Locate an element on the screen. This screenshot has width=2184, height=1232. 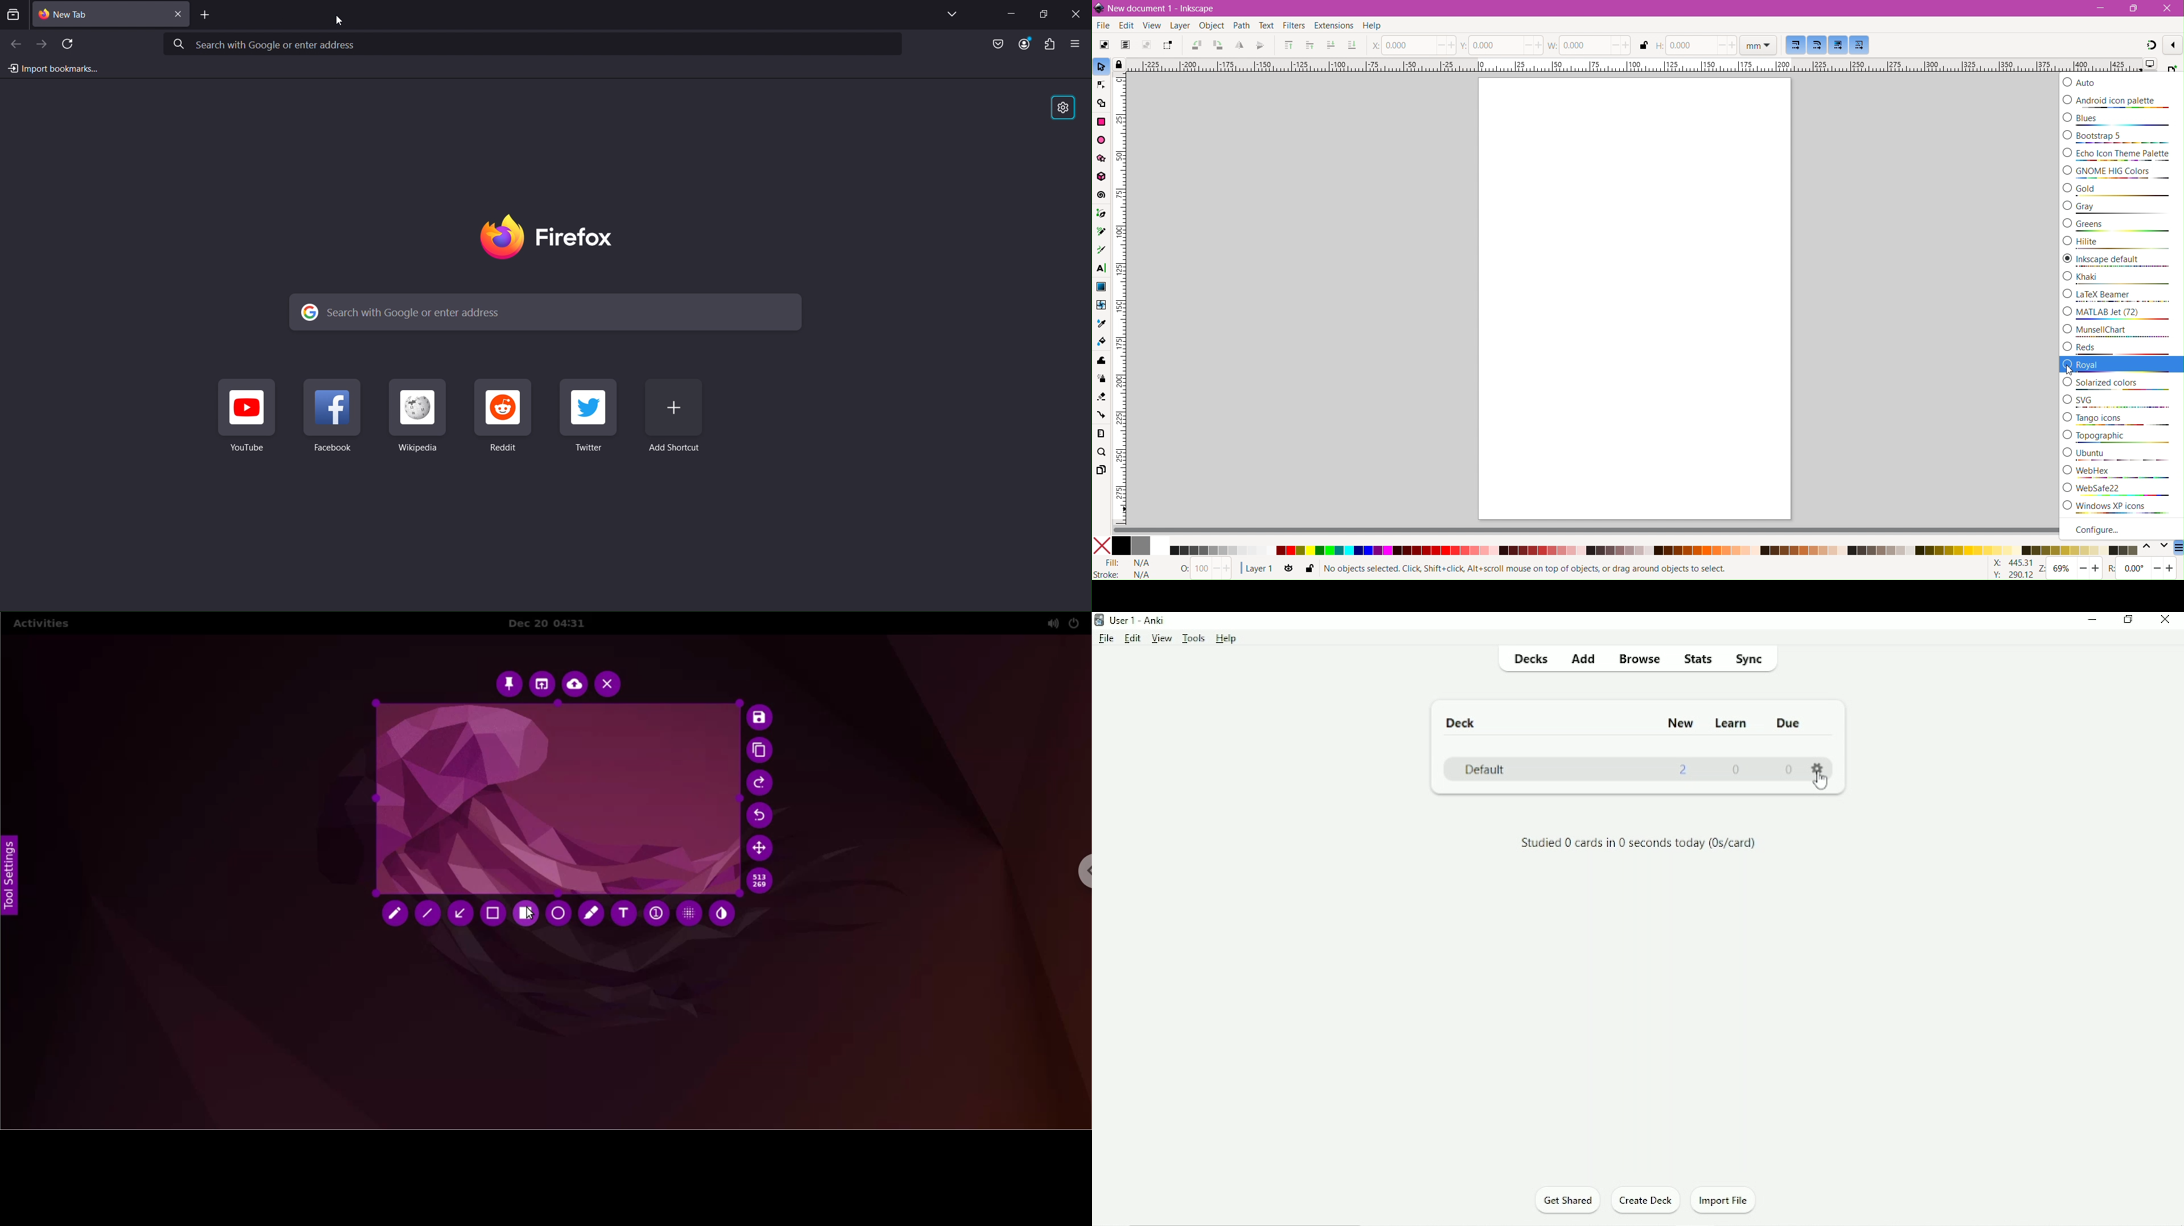
add text is located at coordinates (625, 916).